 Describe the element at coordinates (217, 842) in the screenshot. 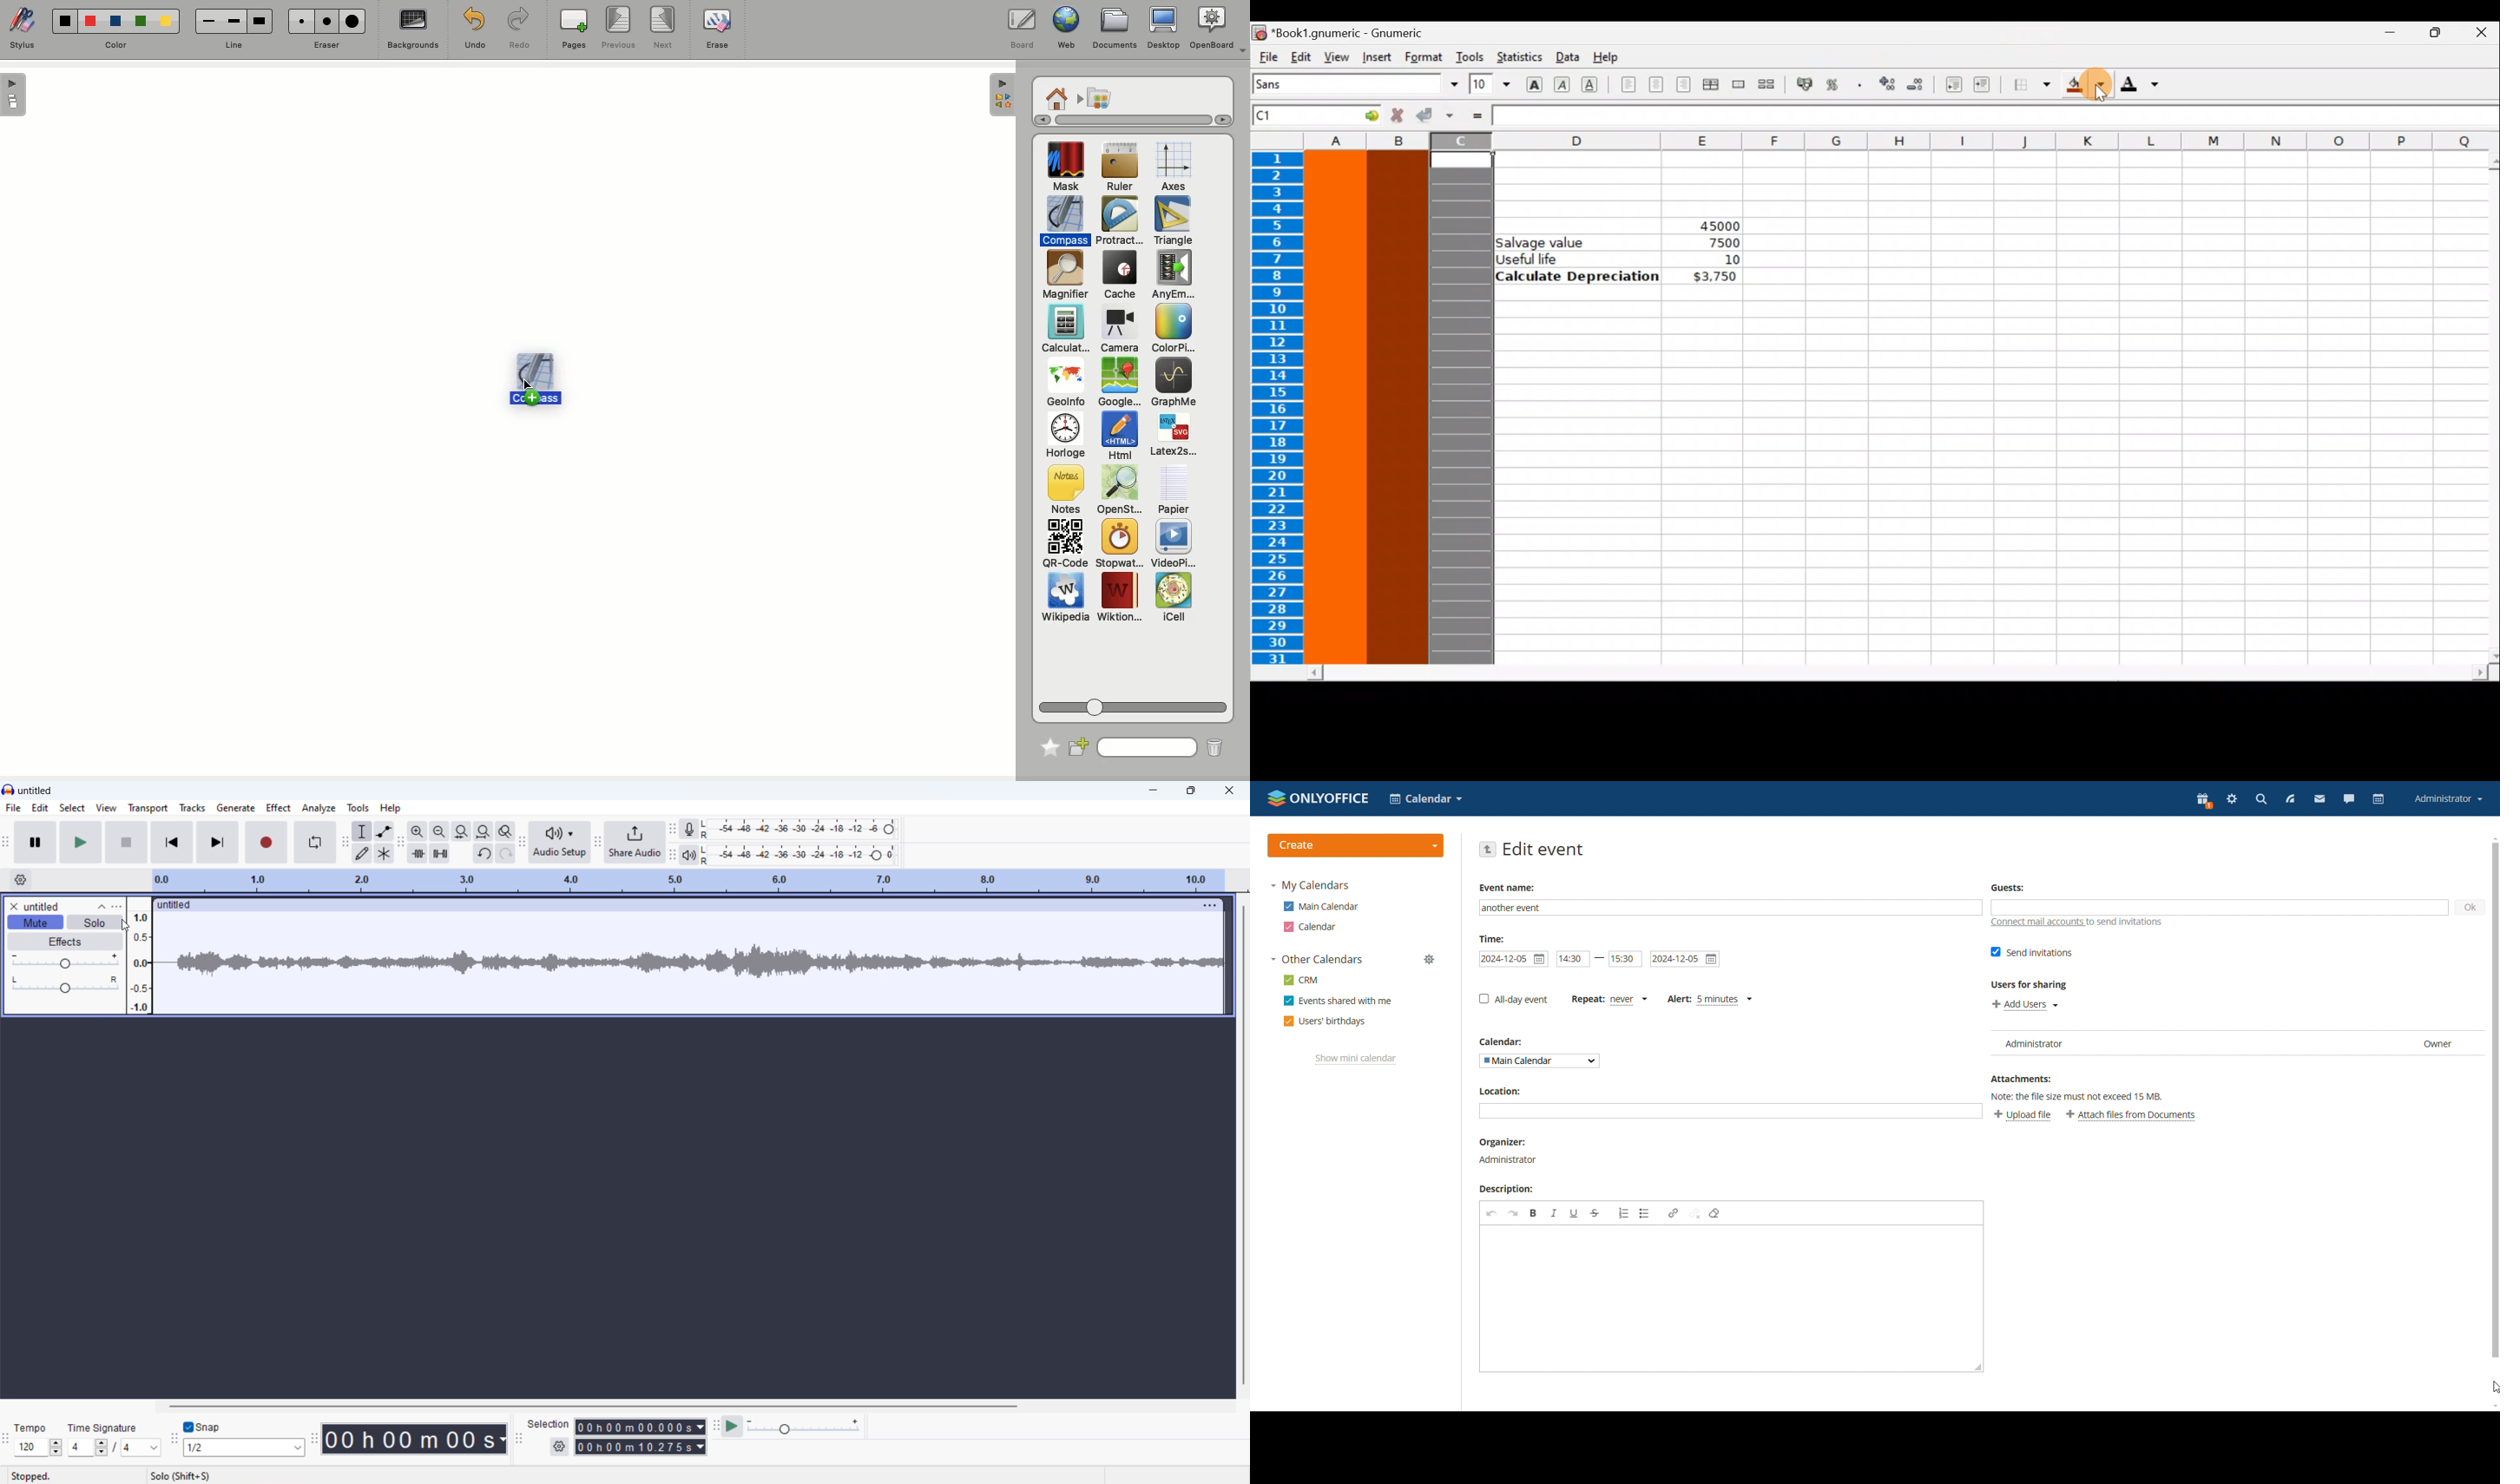

I see `skip to end` at that location.